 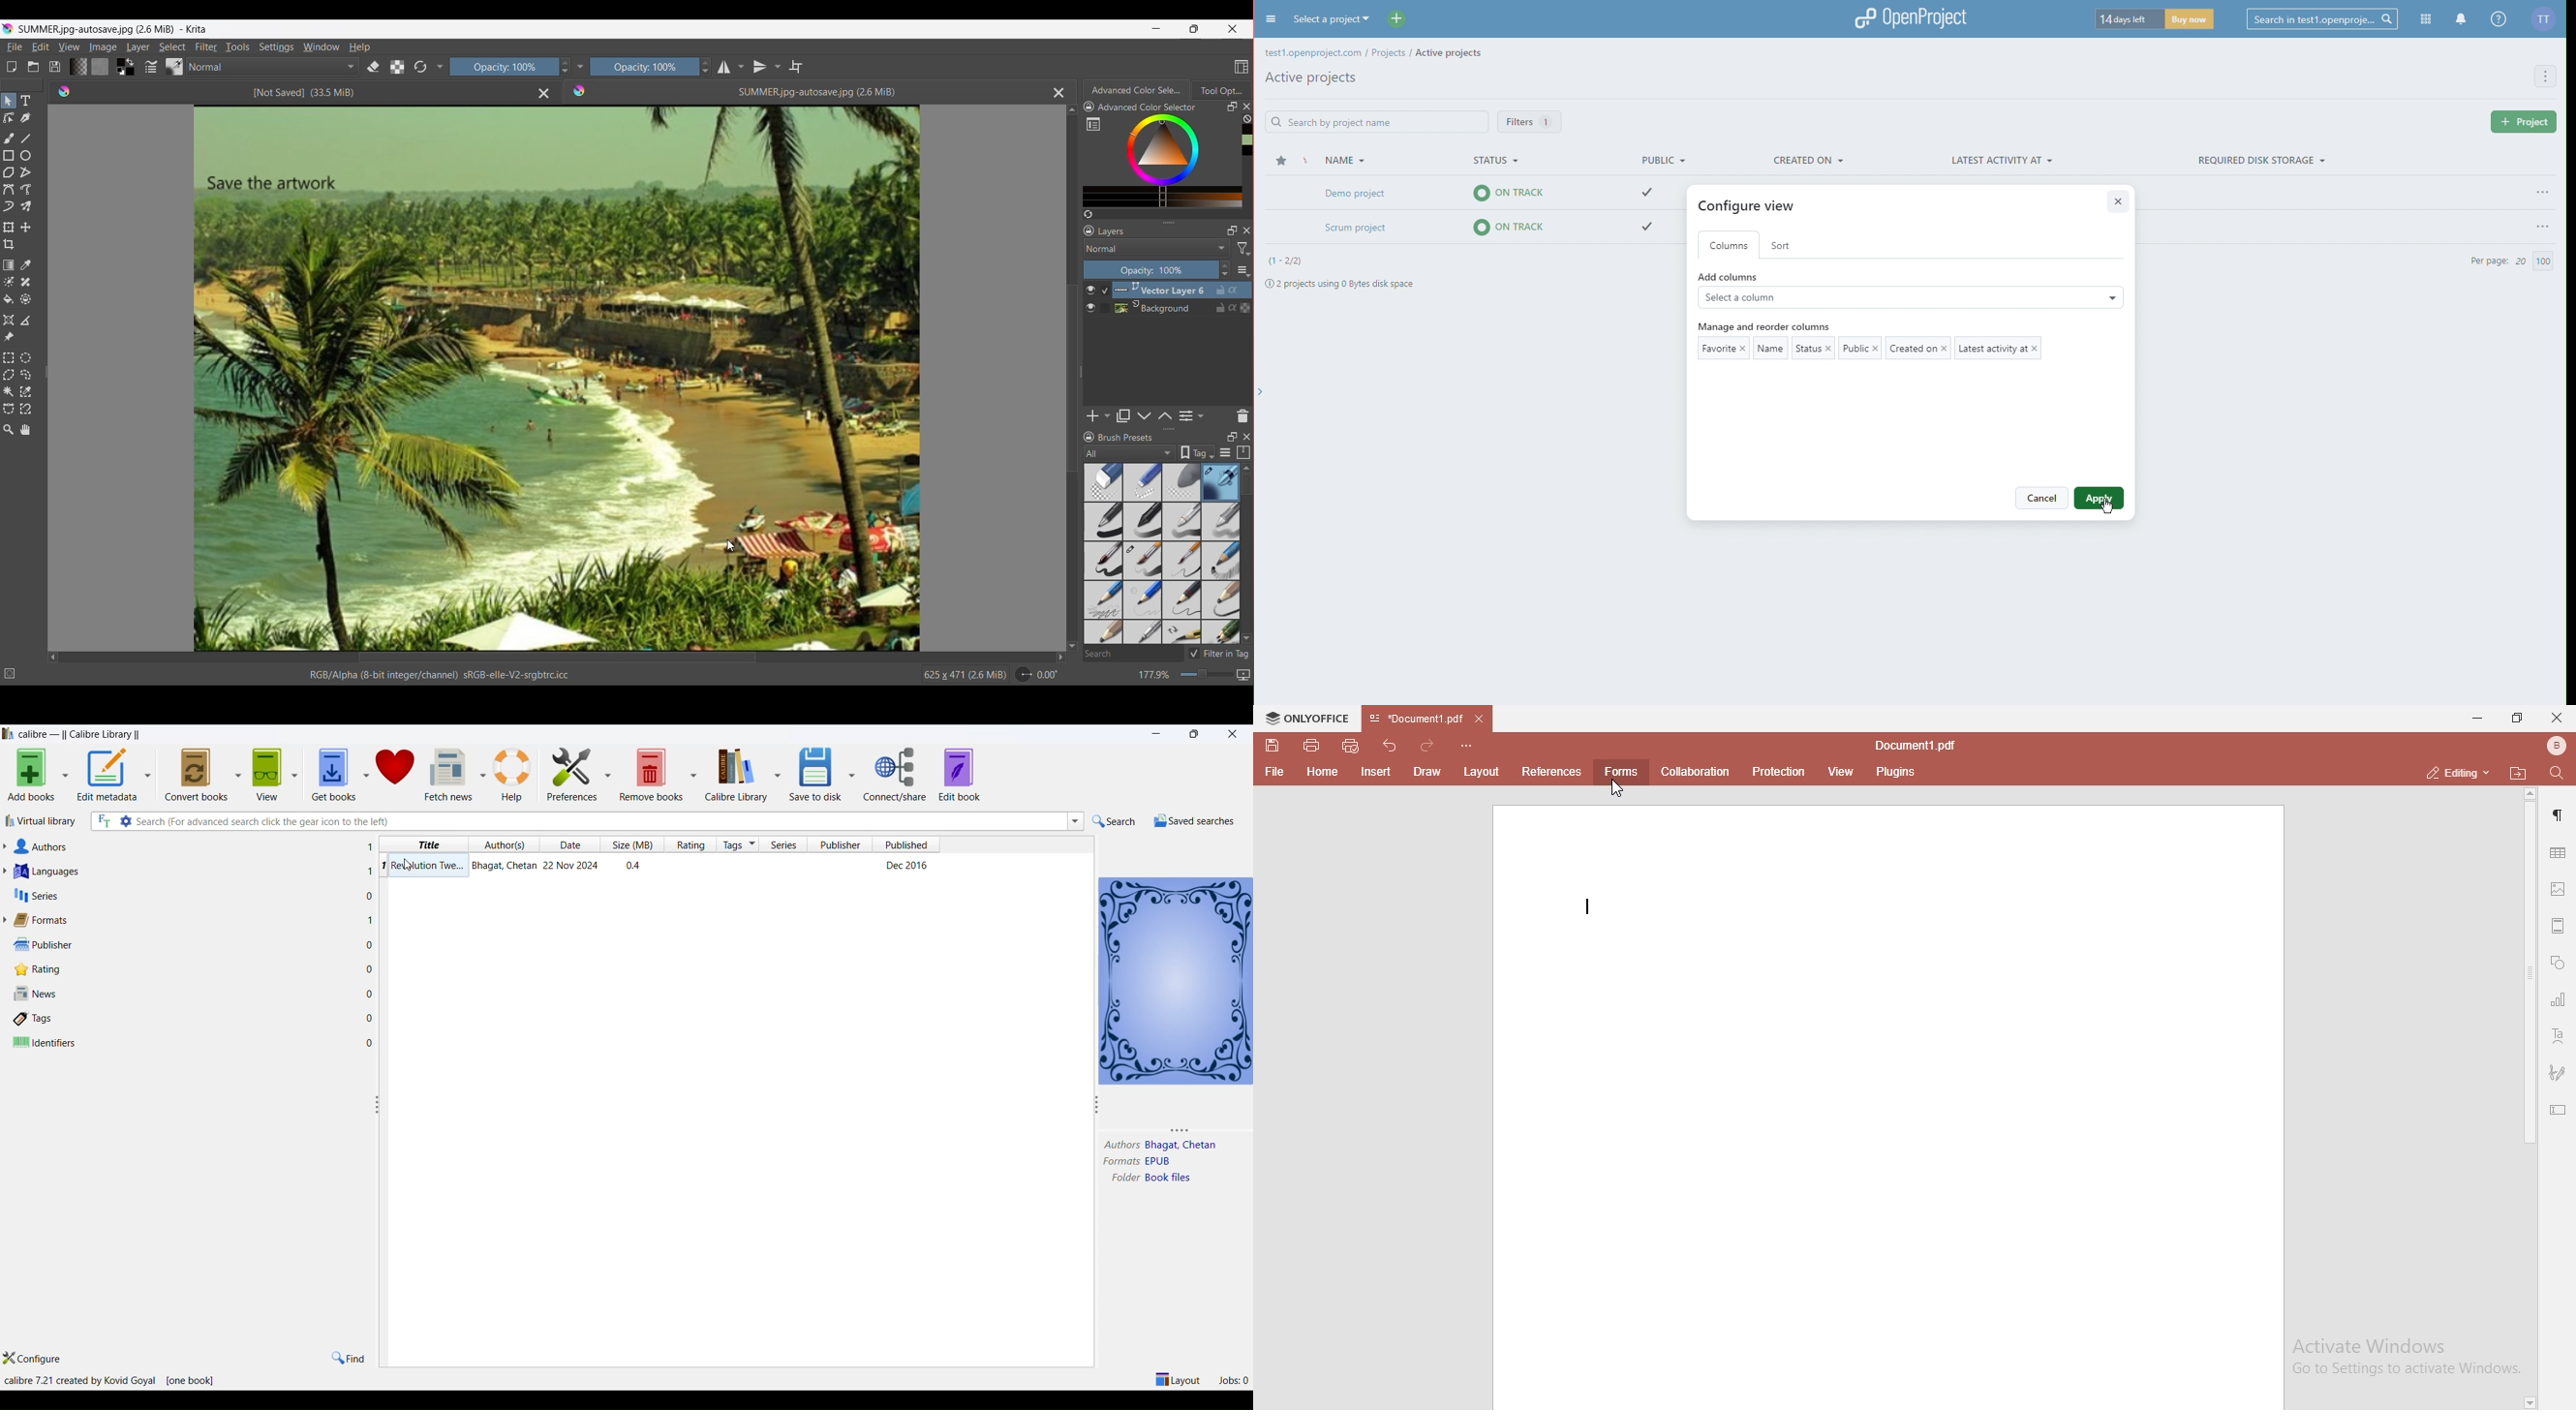 What do you see at coordinates (25, 155) in the screenshot?
I see `Ellipse tool` at bounding box center [25, 155].